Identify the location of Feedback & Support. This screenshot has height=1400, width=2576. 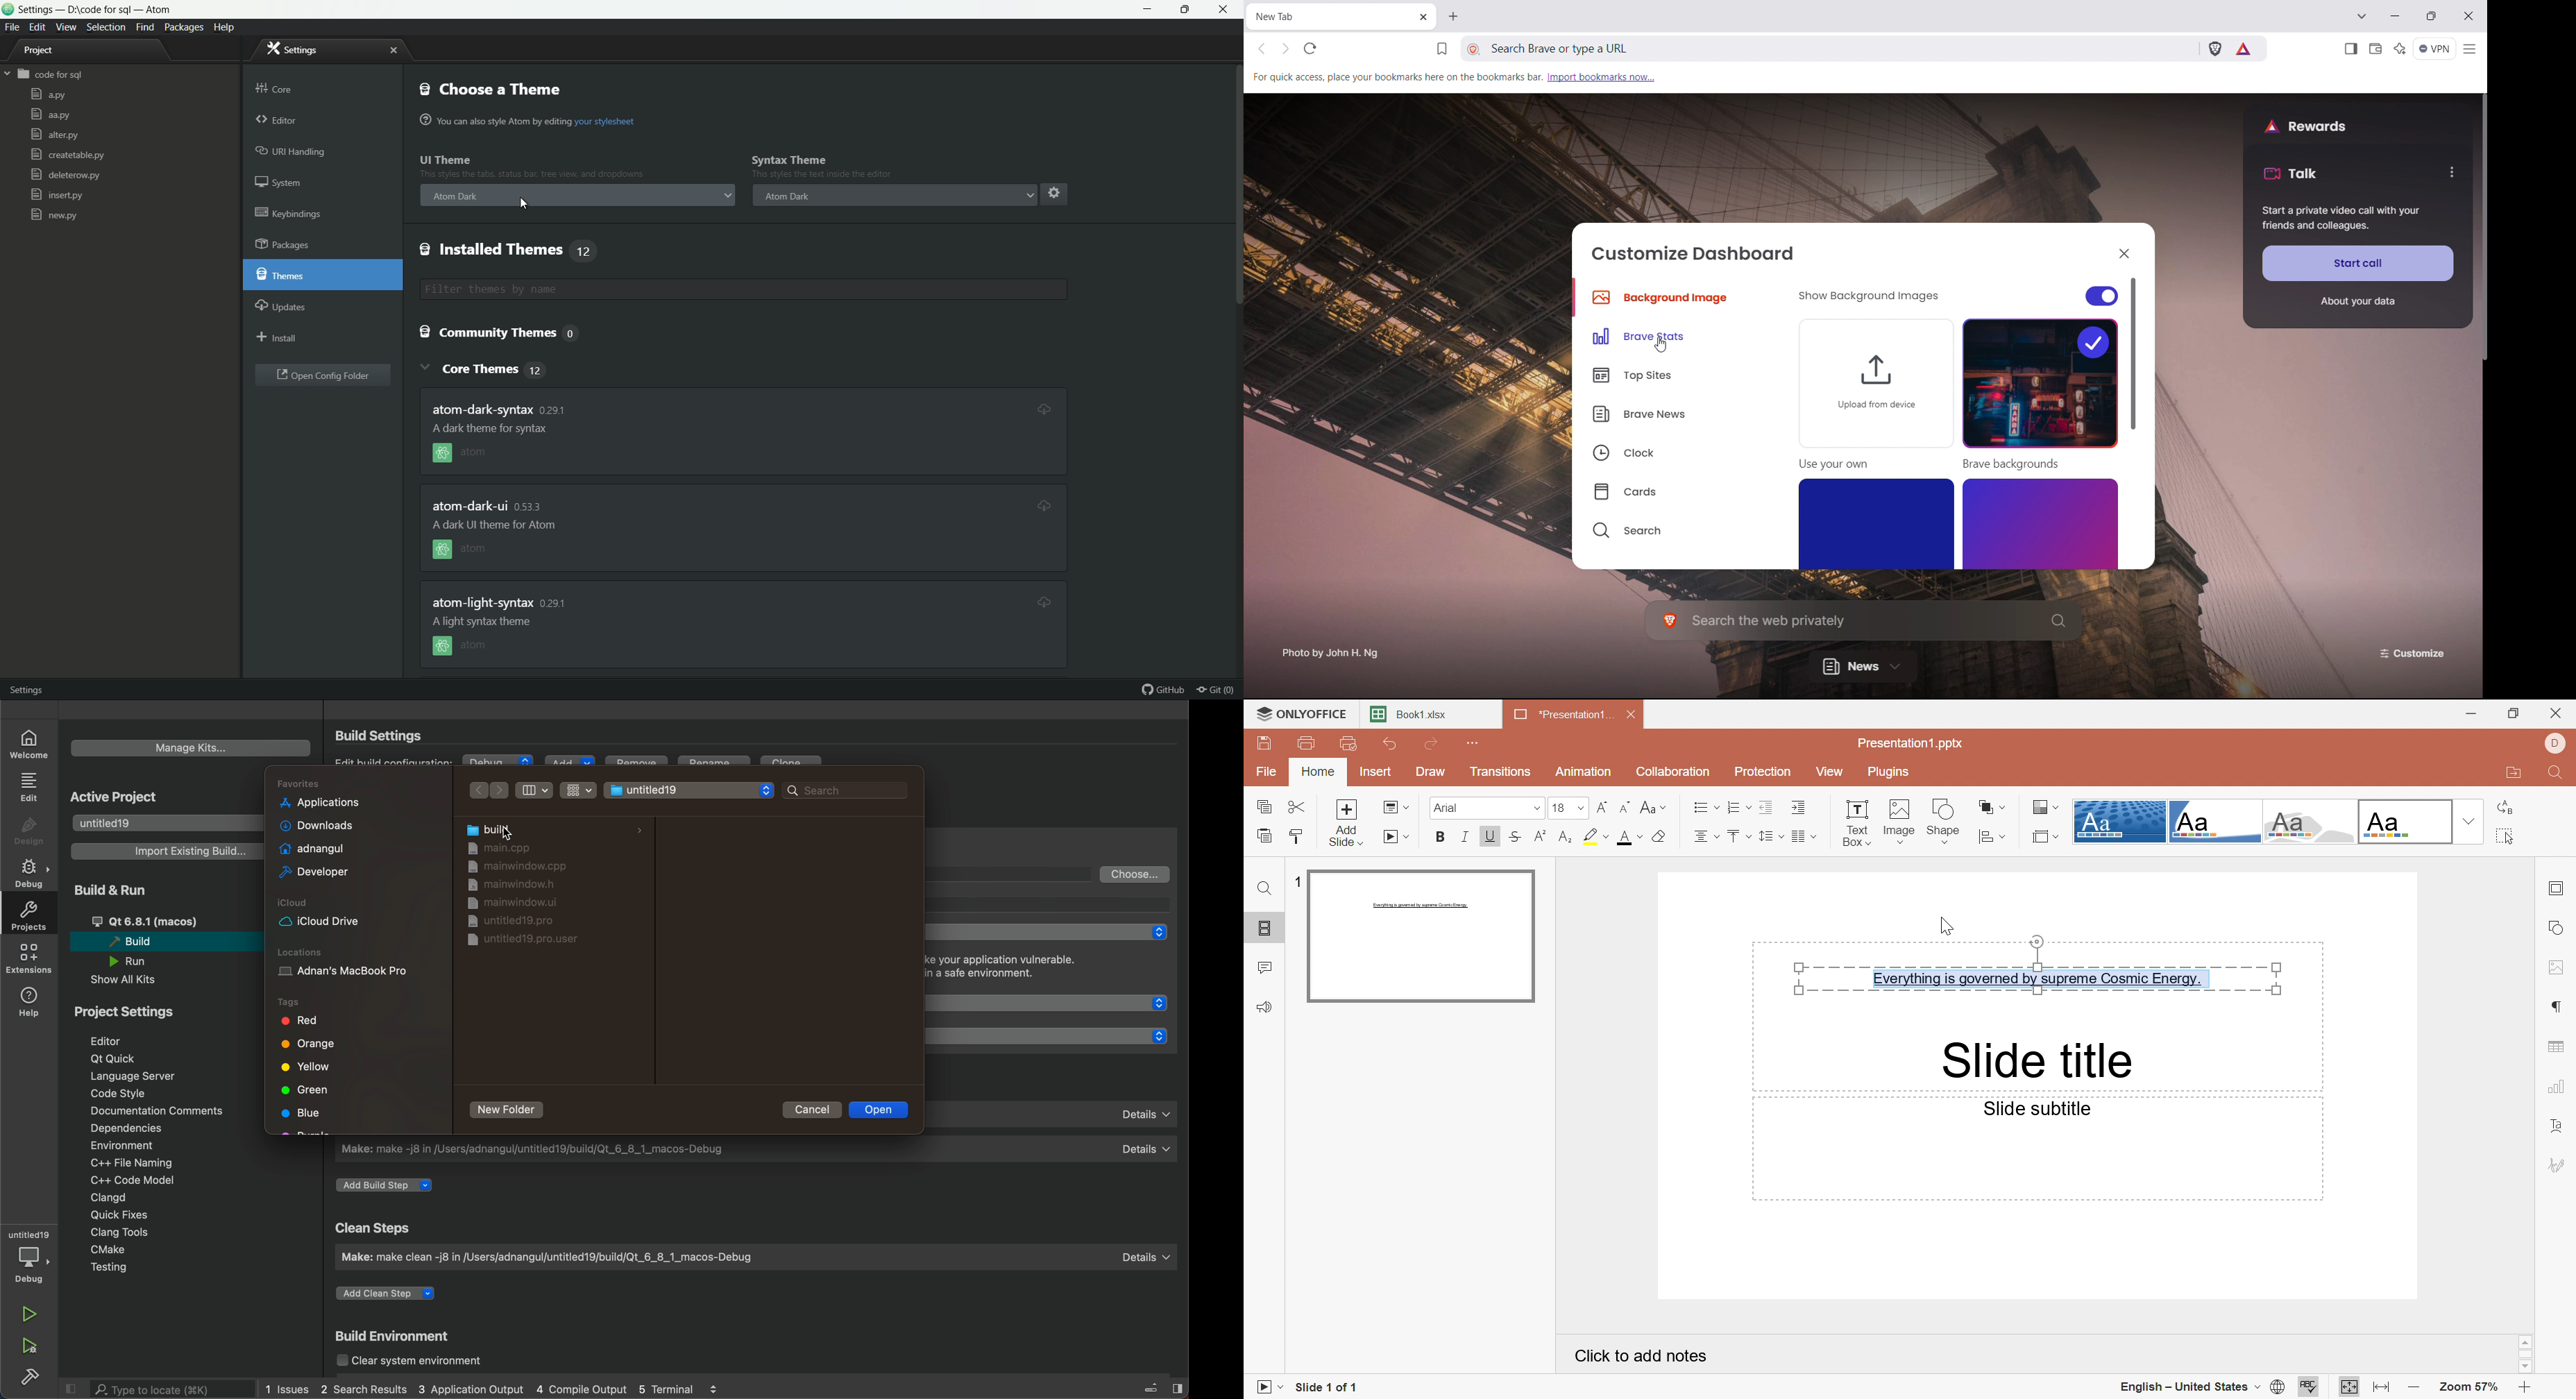
(1265, 1006).